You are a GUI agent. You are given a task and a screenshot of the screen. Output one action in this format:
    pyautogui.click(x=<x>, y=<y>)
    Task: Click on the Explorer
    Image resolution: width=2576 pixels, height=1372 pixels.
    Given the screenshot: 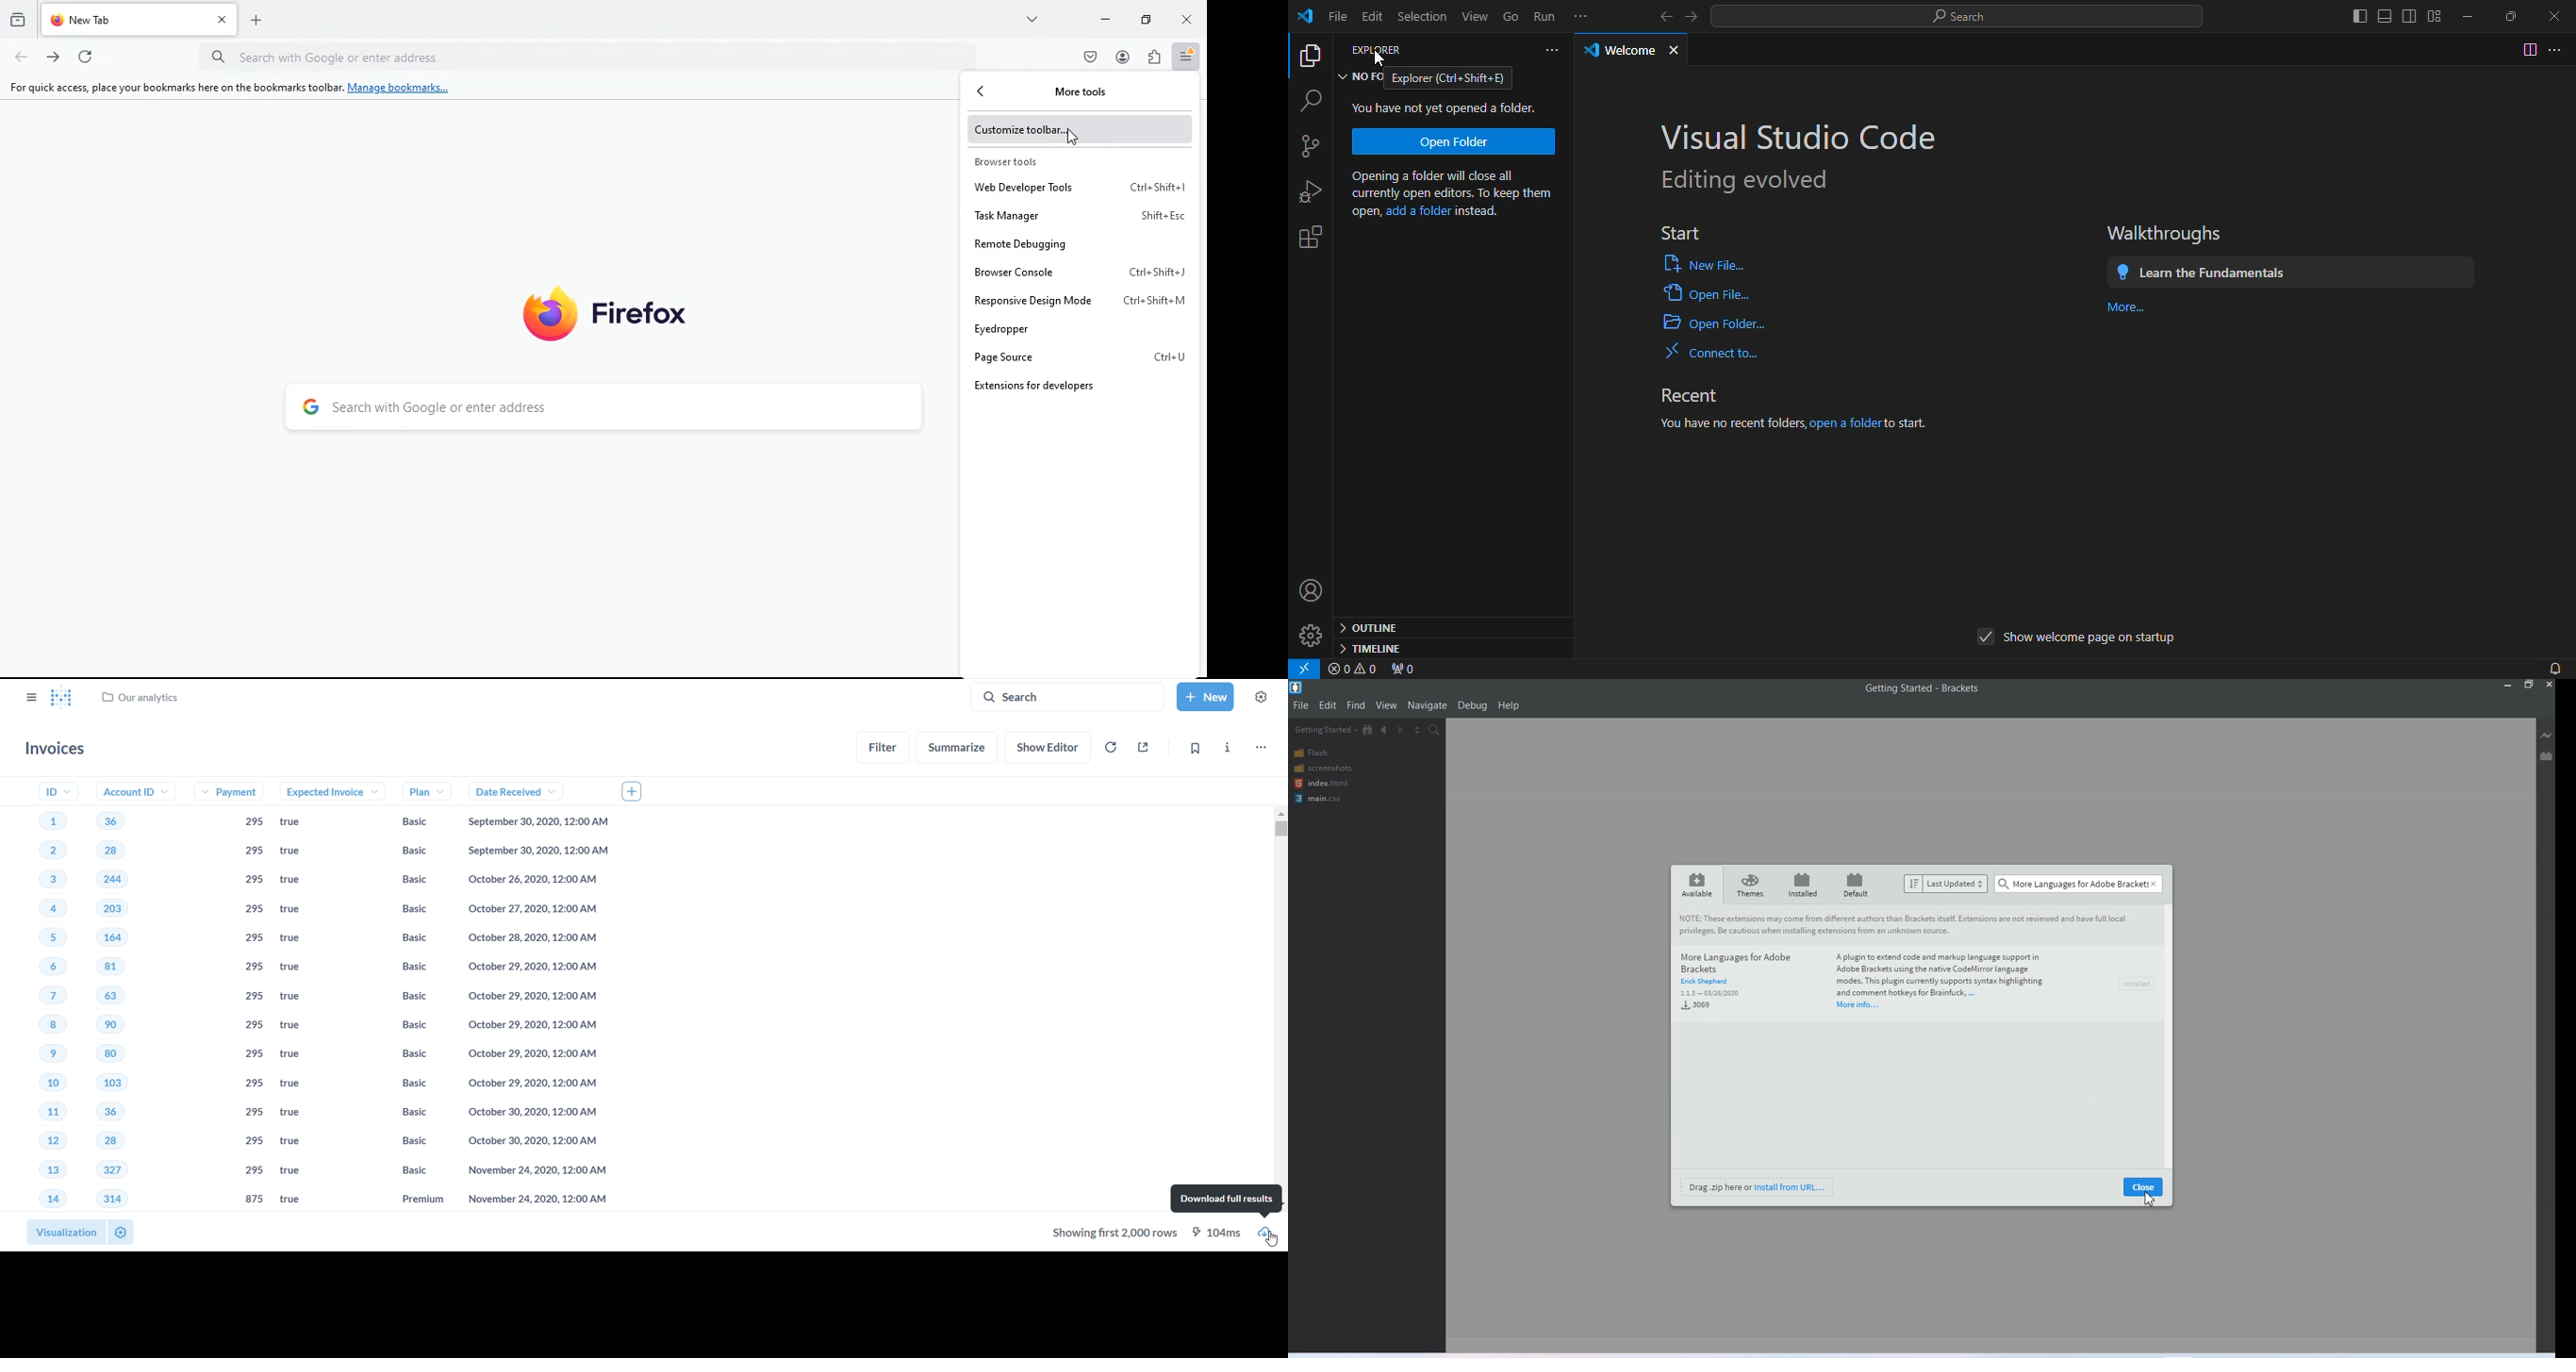 What is the action you would take?
    pyautogui.click(x=1379, y=53)
    